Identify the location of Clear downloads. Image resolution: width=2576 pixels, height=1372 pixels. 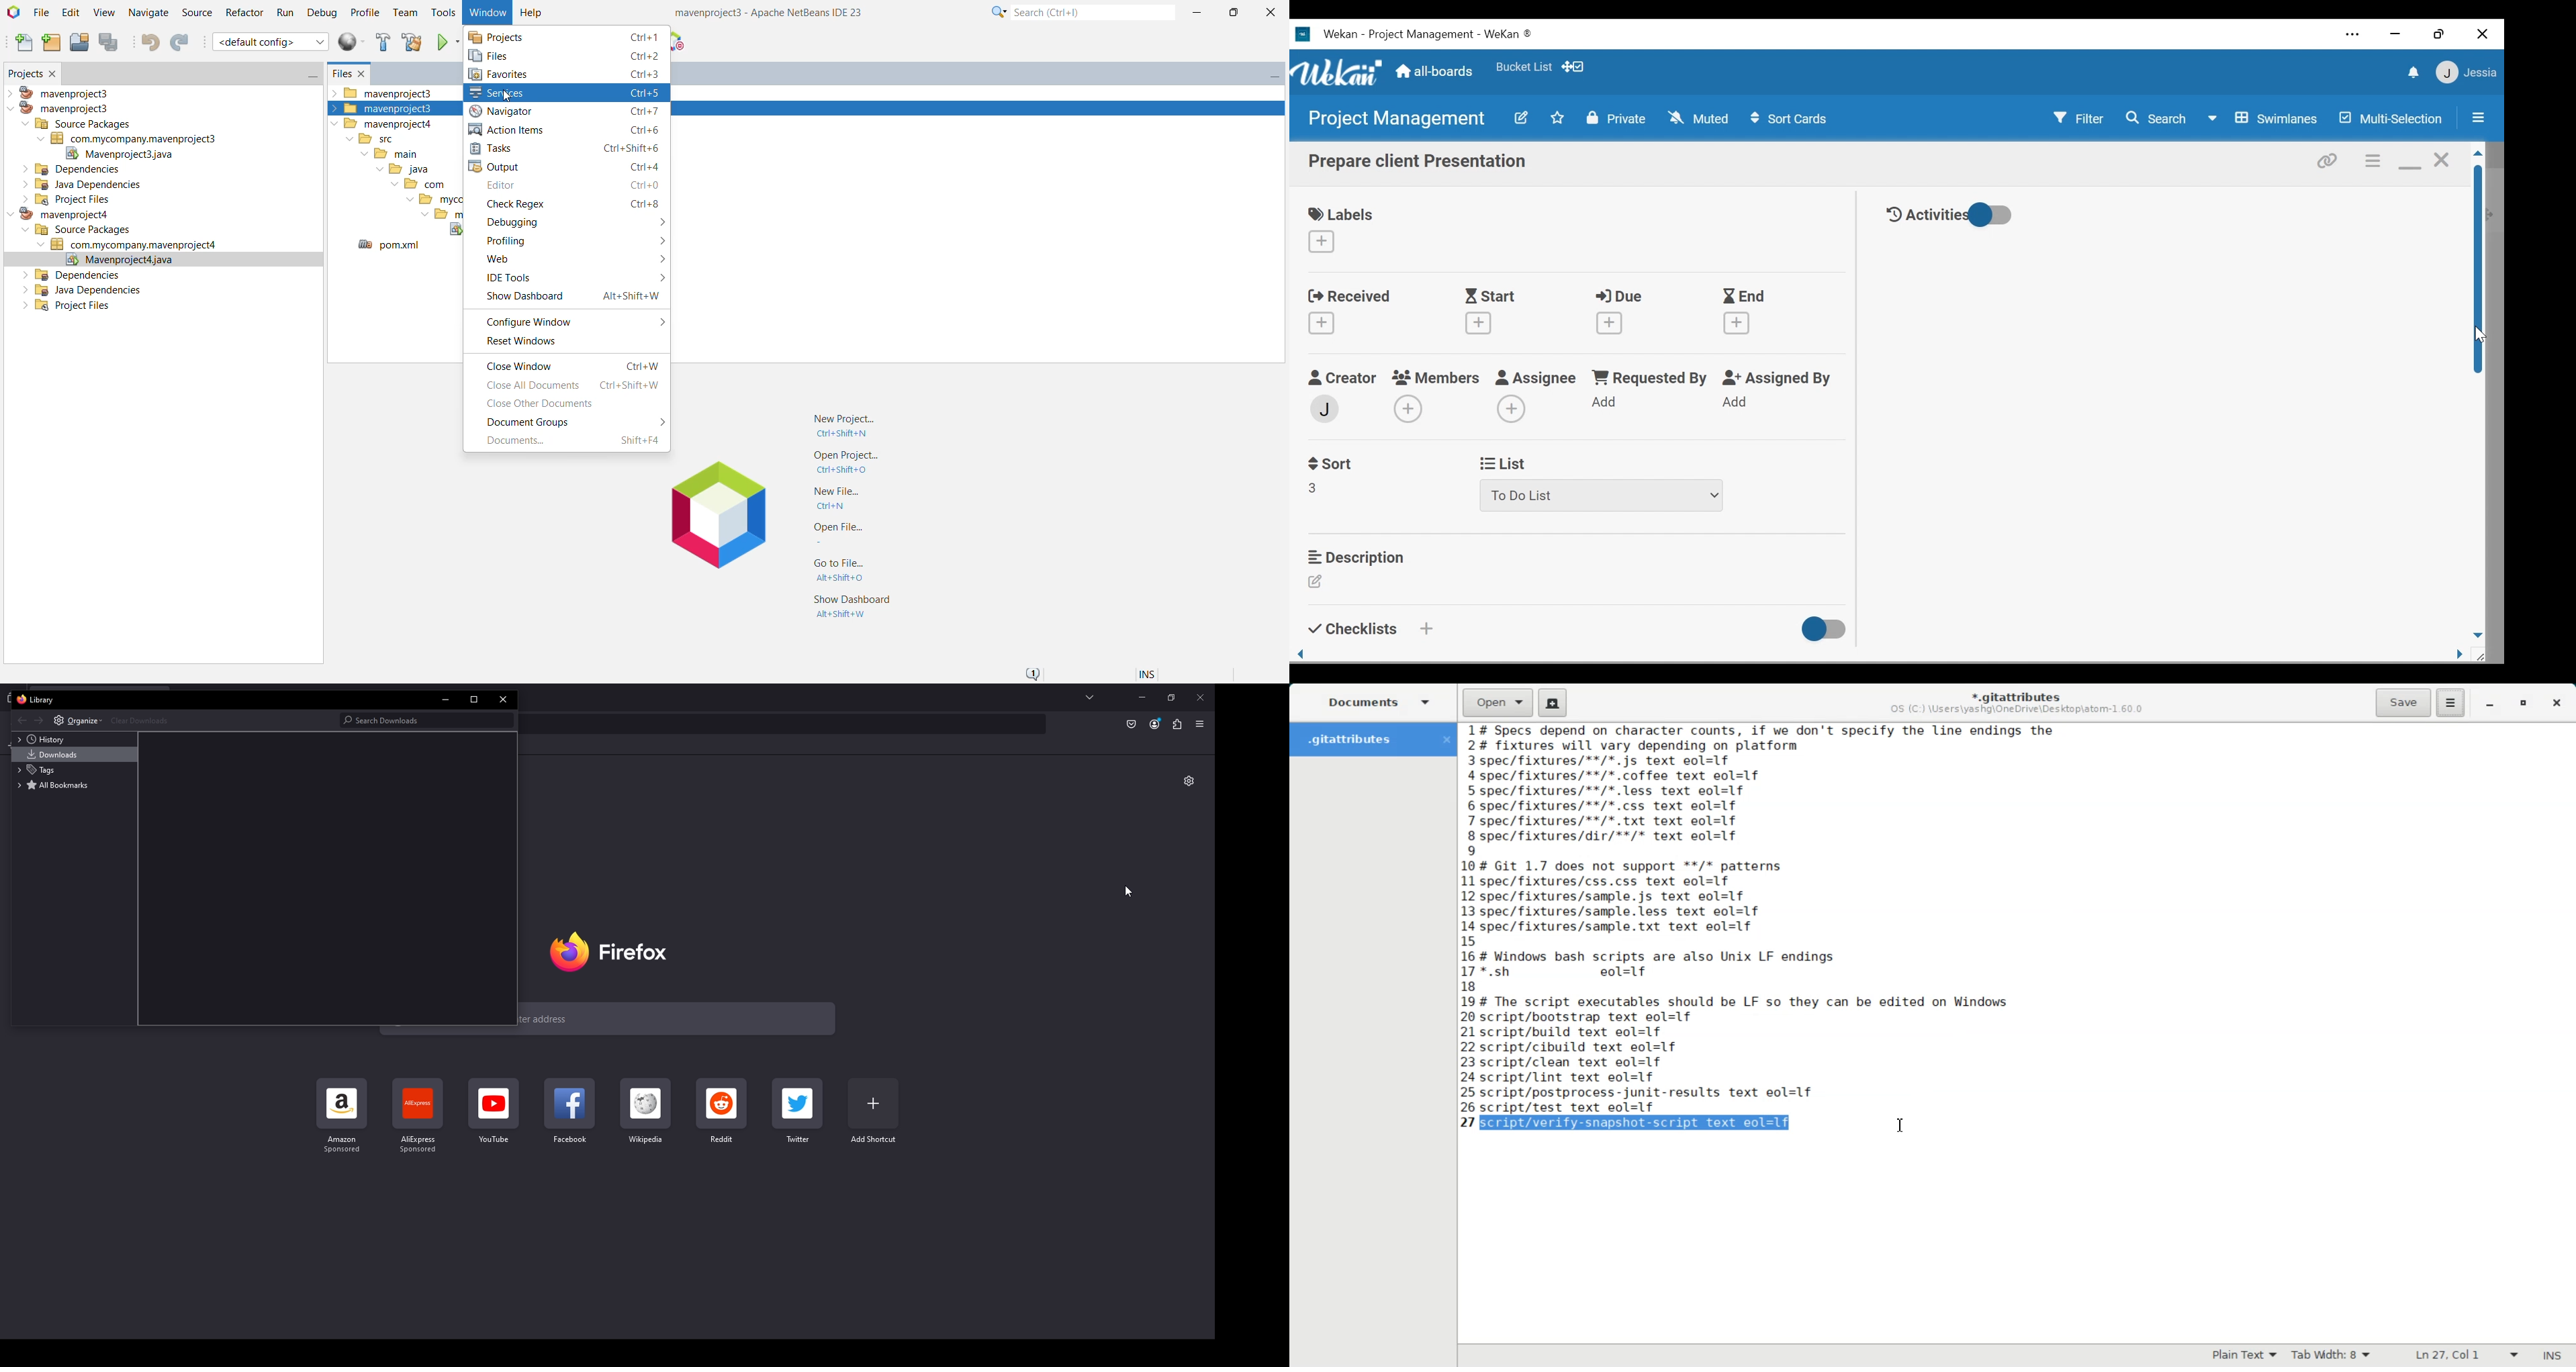
(222, 720).